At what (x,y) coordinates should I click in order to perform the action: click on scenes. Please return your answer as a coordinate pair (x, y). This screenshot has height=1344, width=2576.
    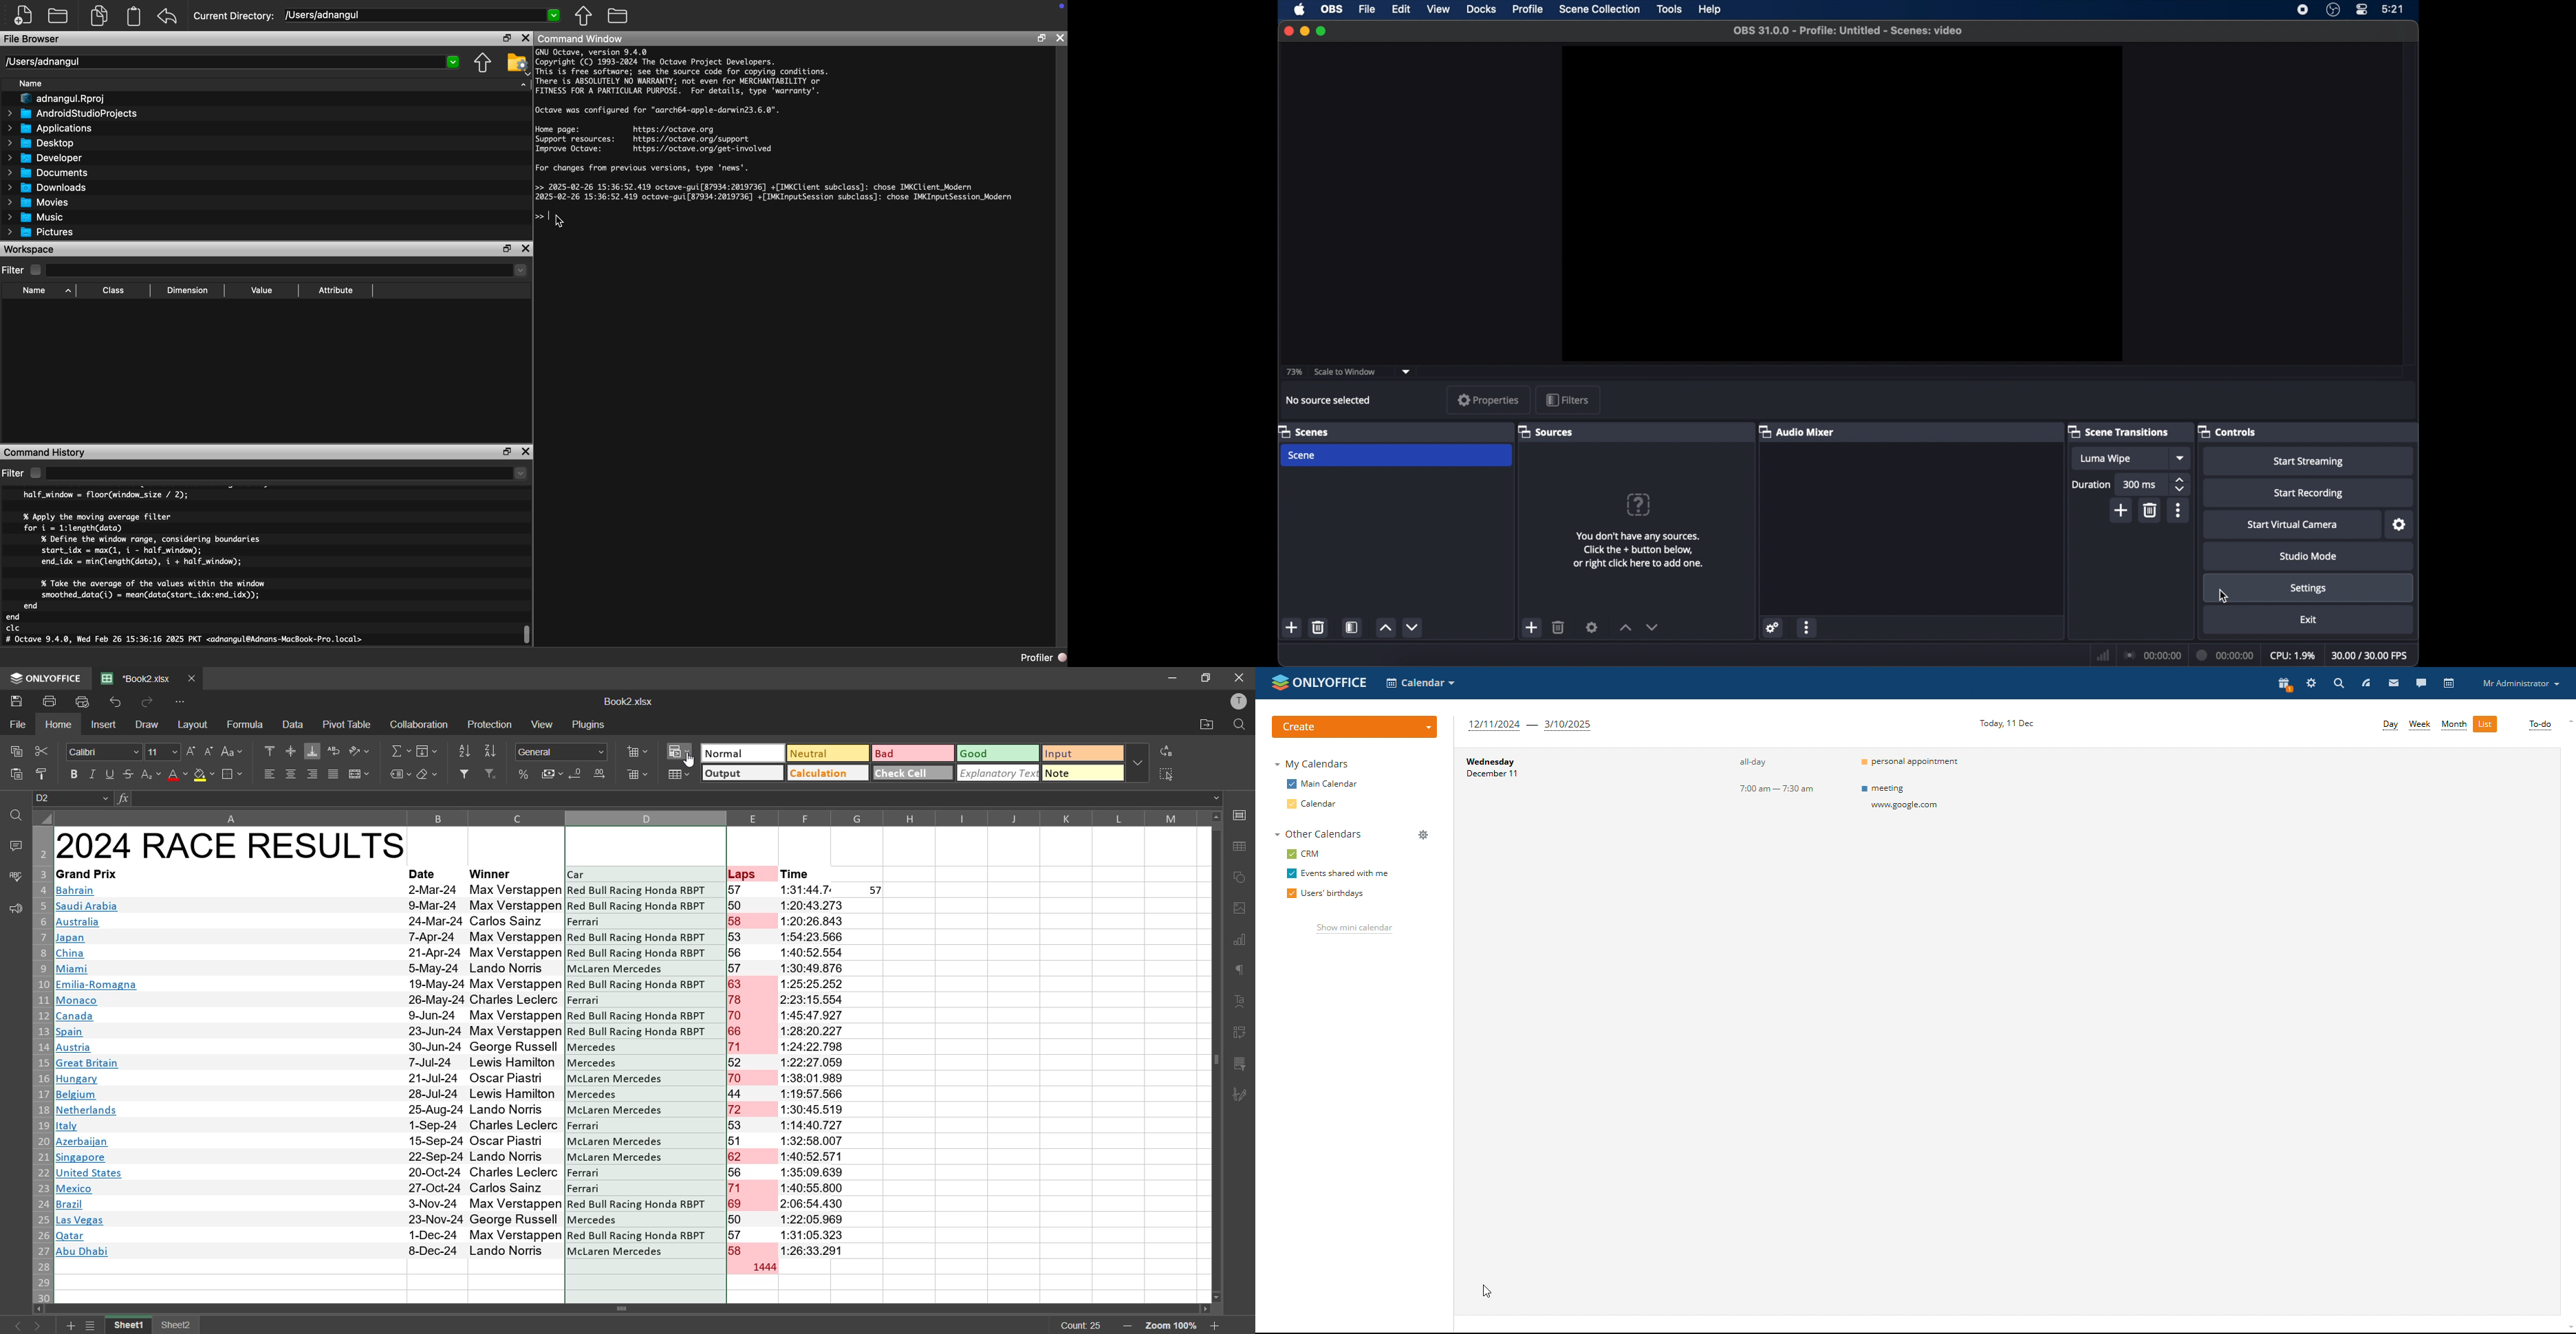
    Looking at the image, I should click on (1305, 432).